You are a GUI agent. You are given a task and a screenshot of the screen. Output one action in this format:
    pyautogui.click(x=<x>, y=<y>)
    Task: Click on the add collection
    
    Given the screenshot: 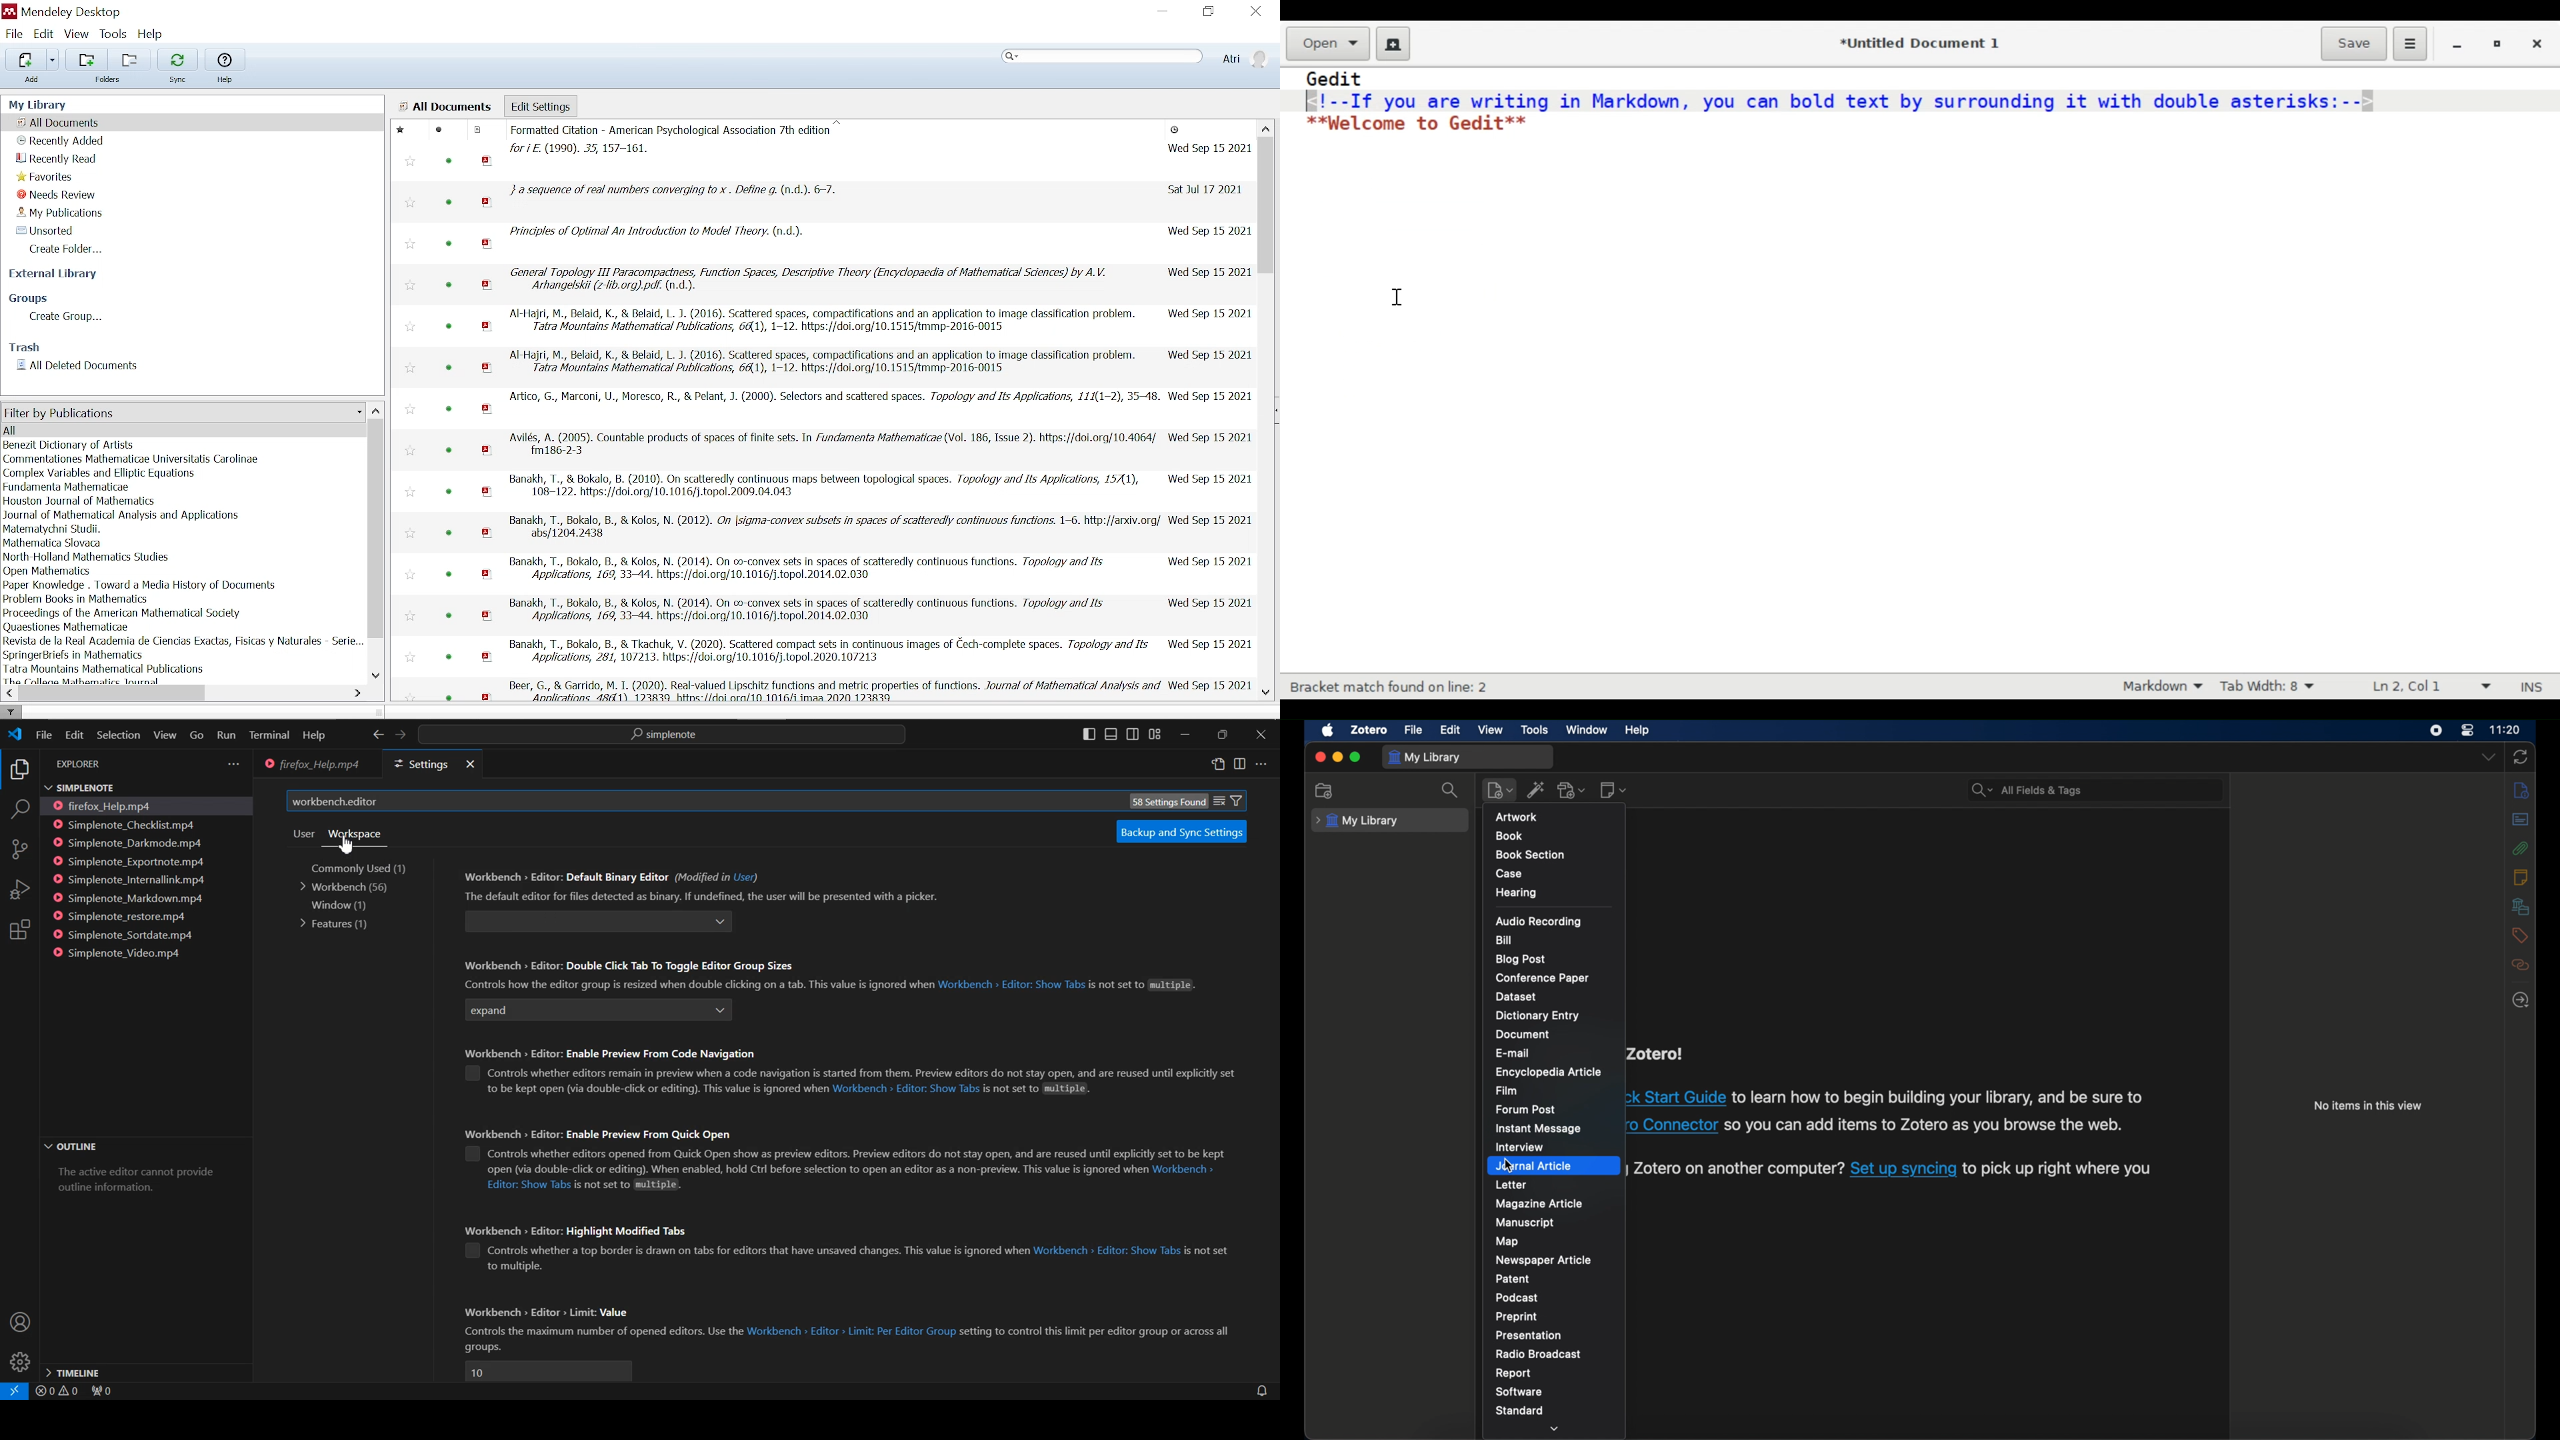 What is the action you would take?
    pyautogui.click(x=1325, y=791)
    